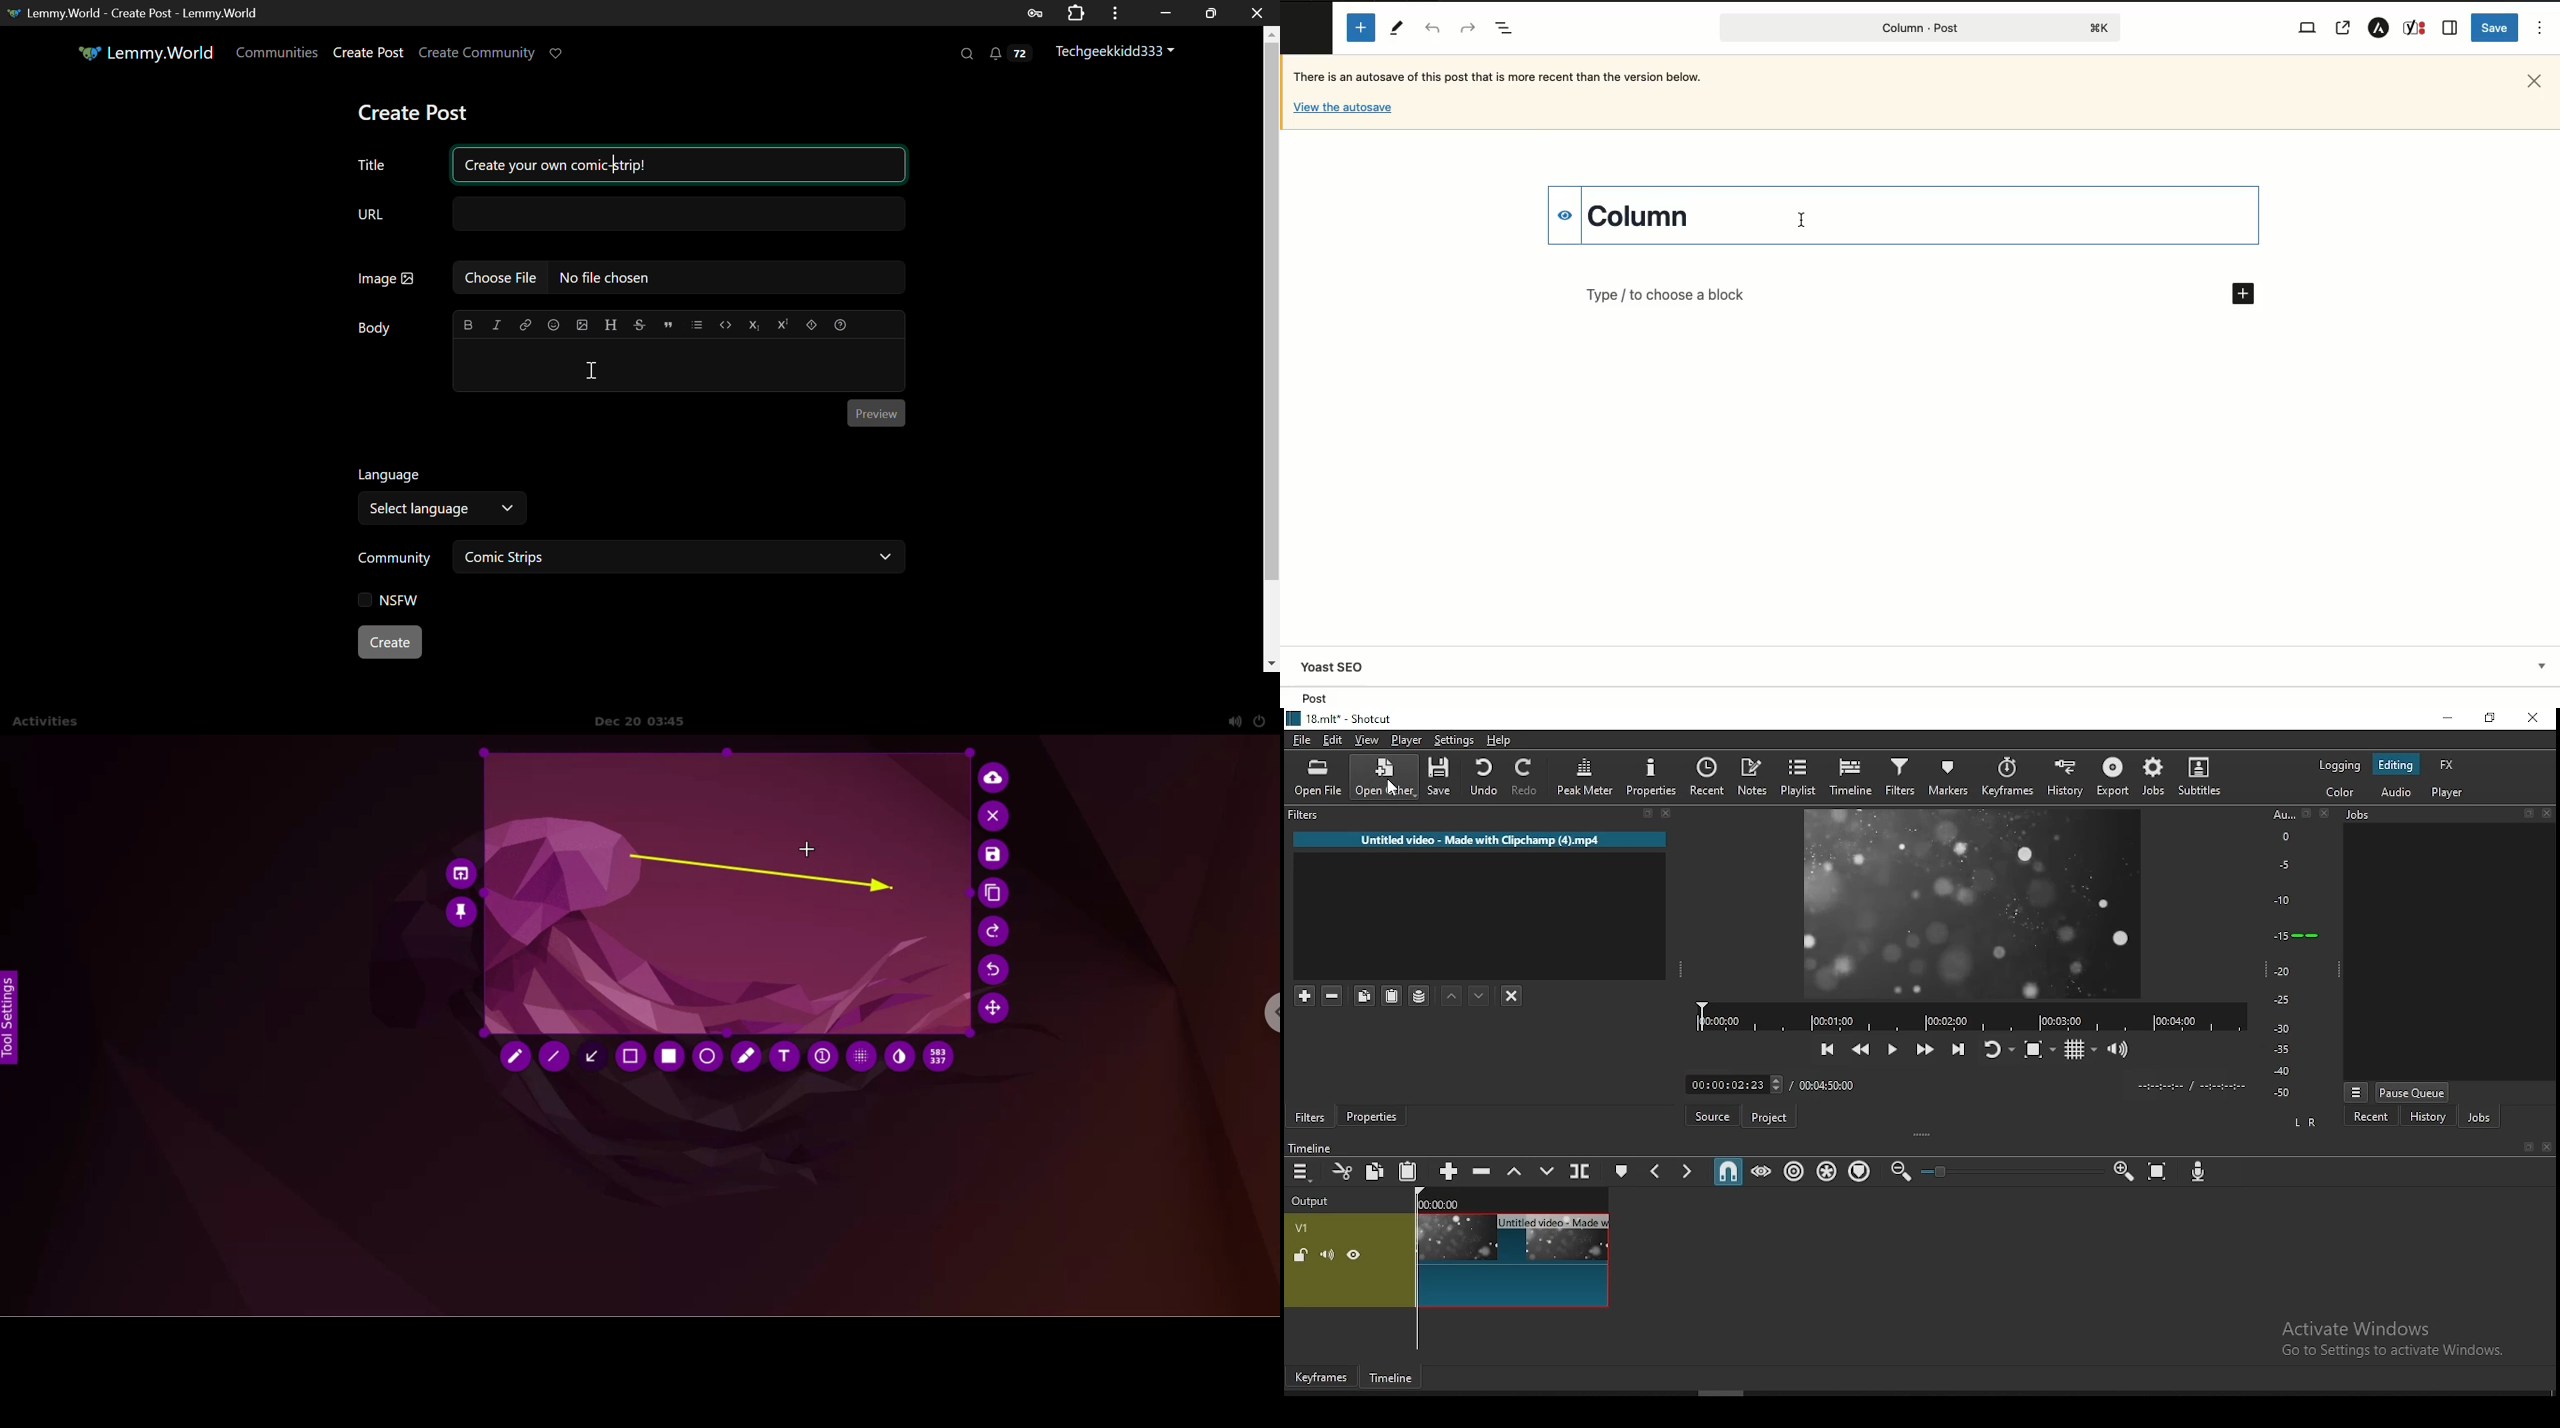 This screenshot has width=2576, height=1428. I want to click on Timeline, so click(1389, 1377).